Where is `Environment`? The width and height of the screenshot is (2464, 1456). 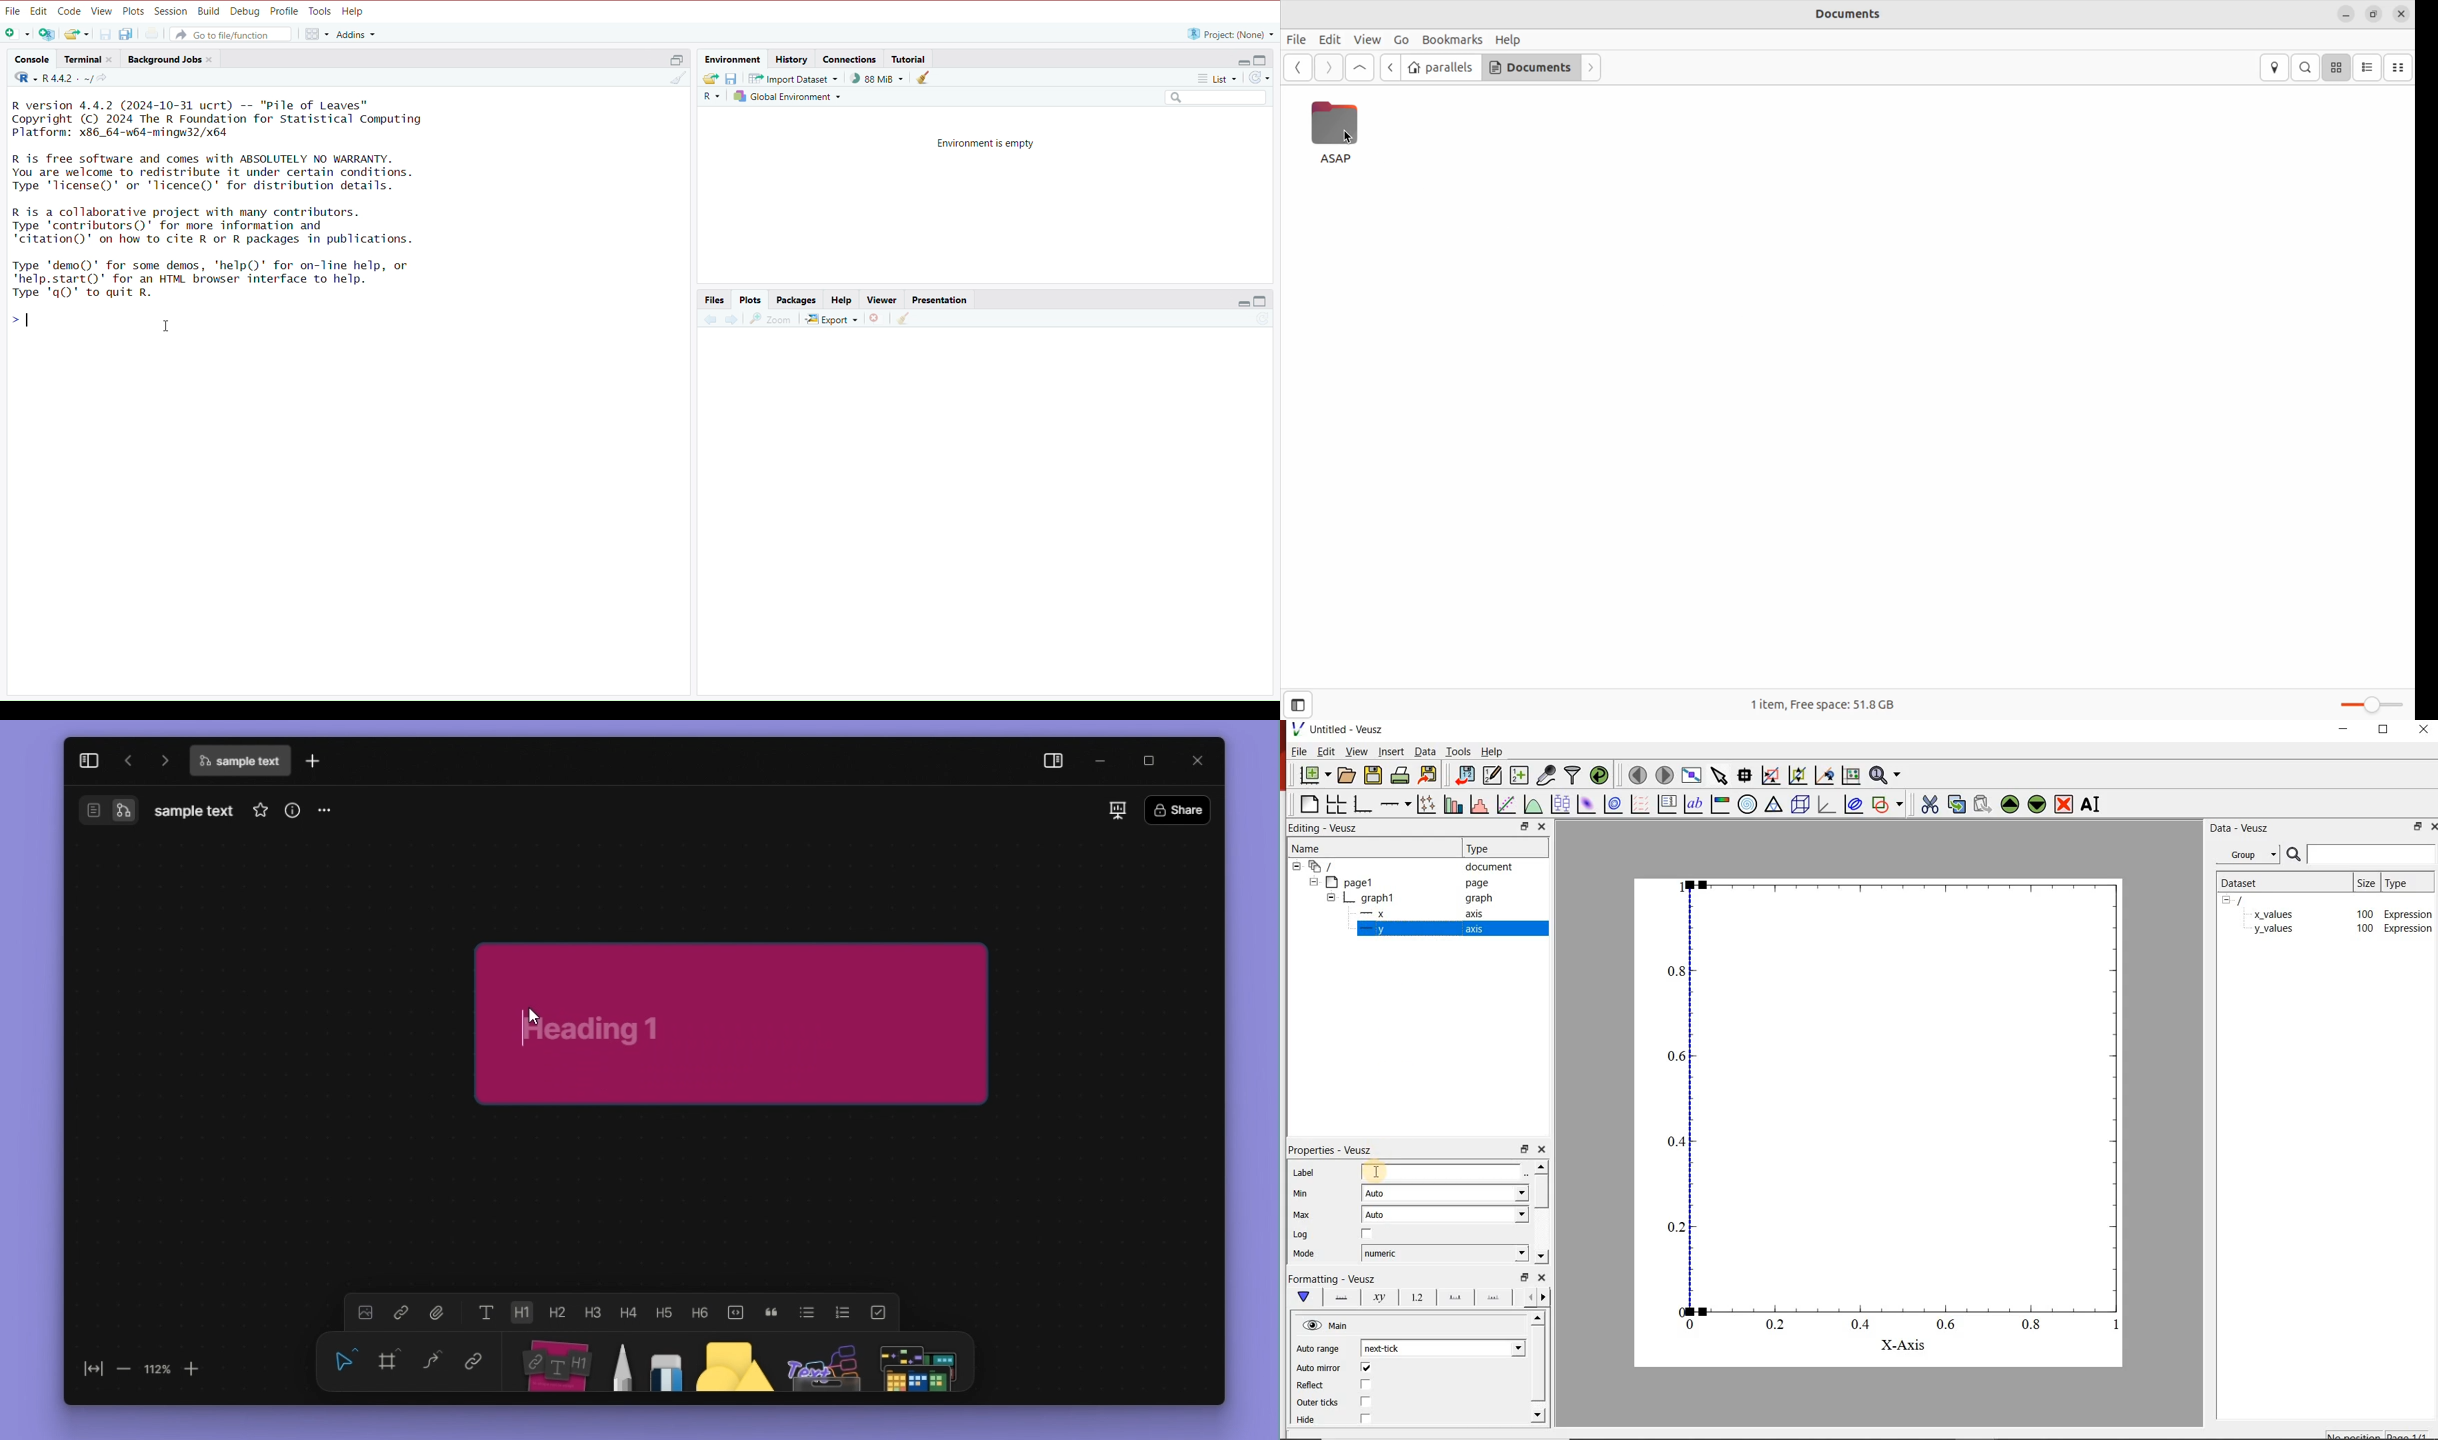 Environment is located at coordinates (733, 58).